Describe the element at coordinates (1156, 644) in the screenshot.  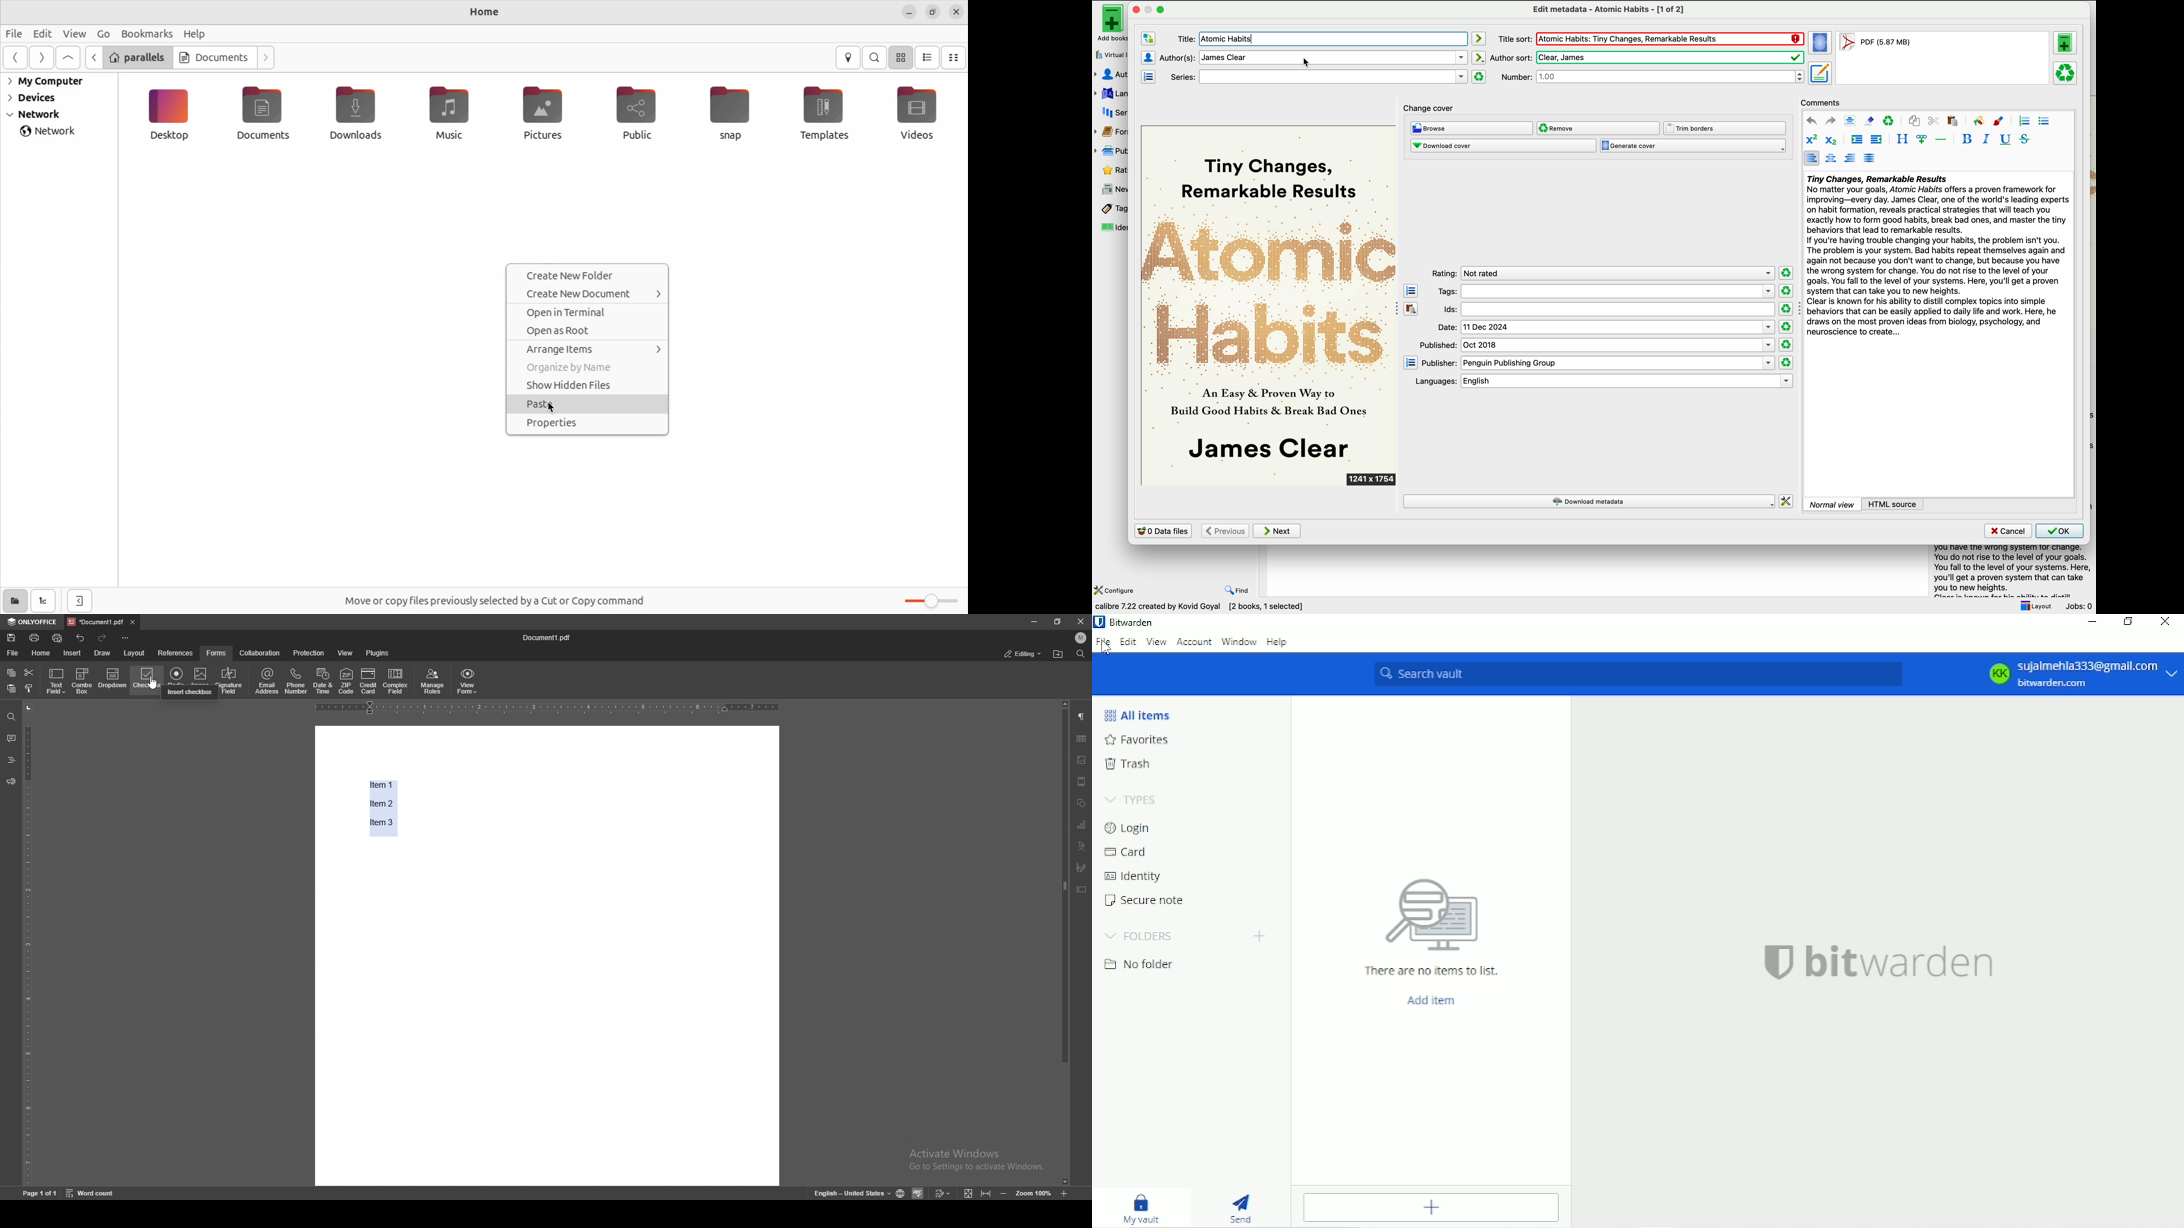
I see `View` at that location.